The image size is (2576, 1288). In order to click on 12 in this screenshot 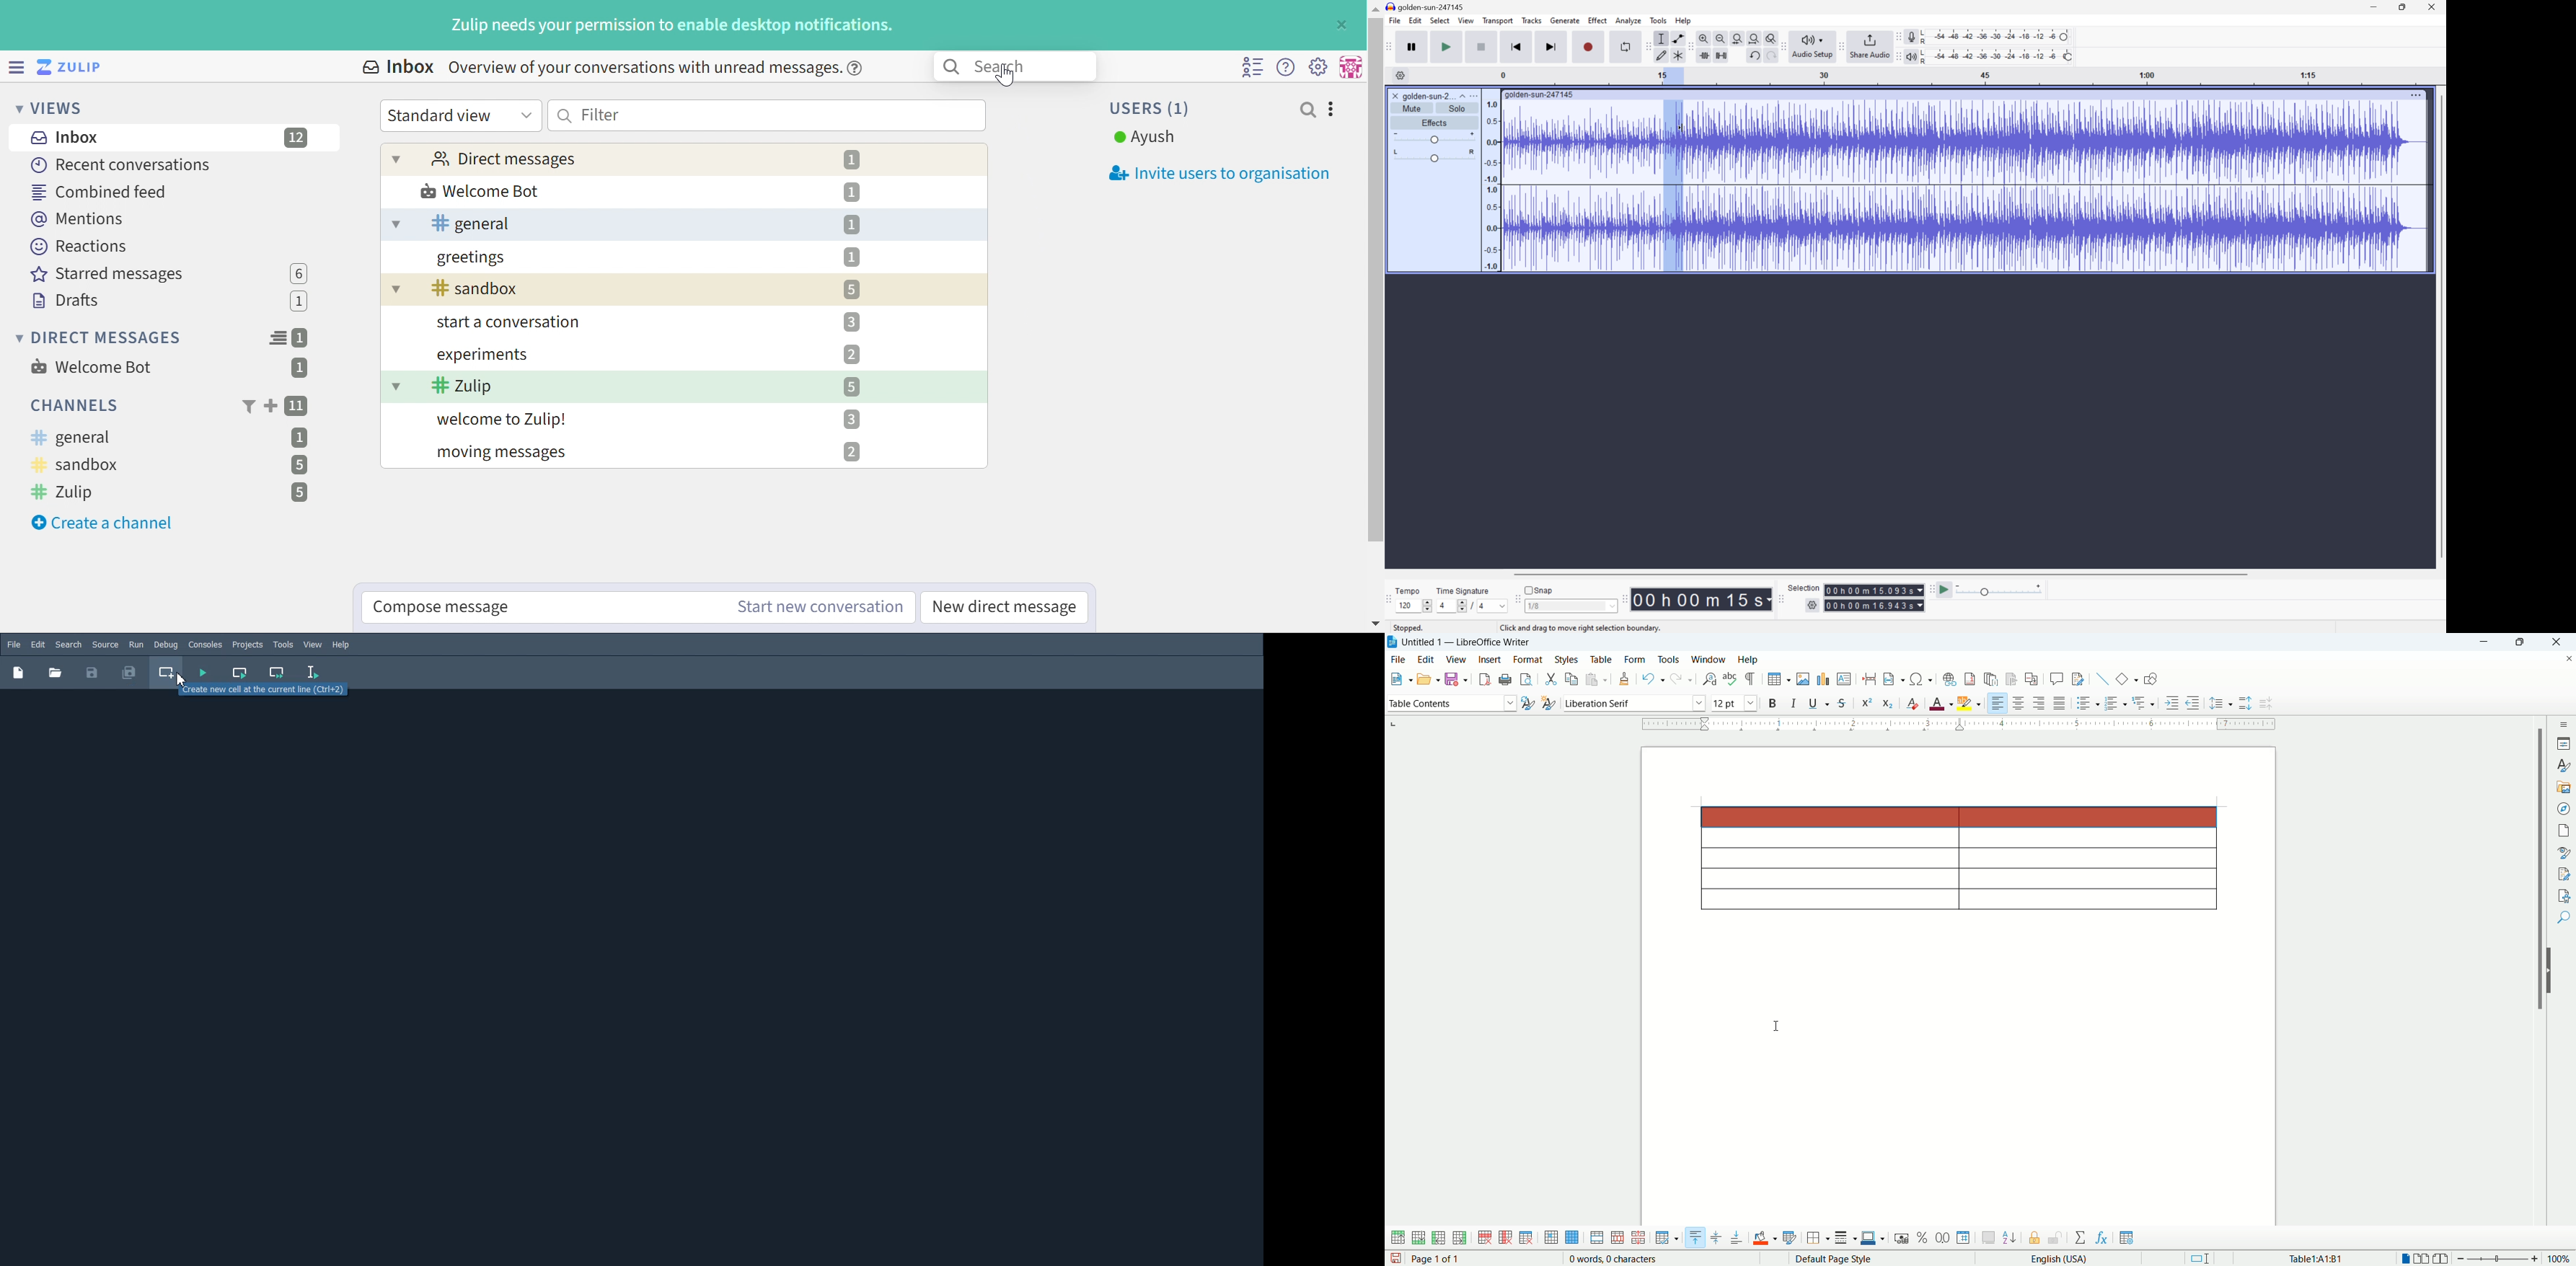, I will do `click(297, 138)`.